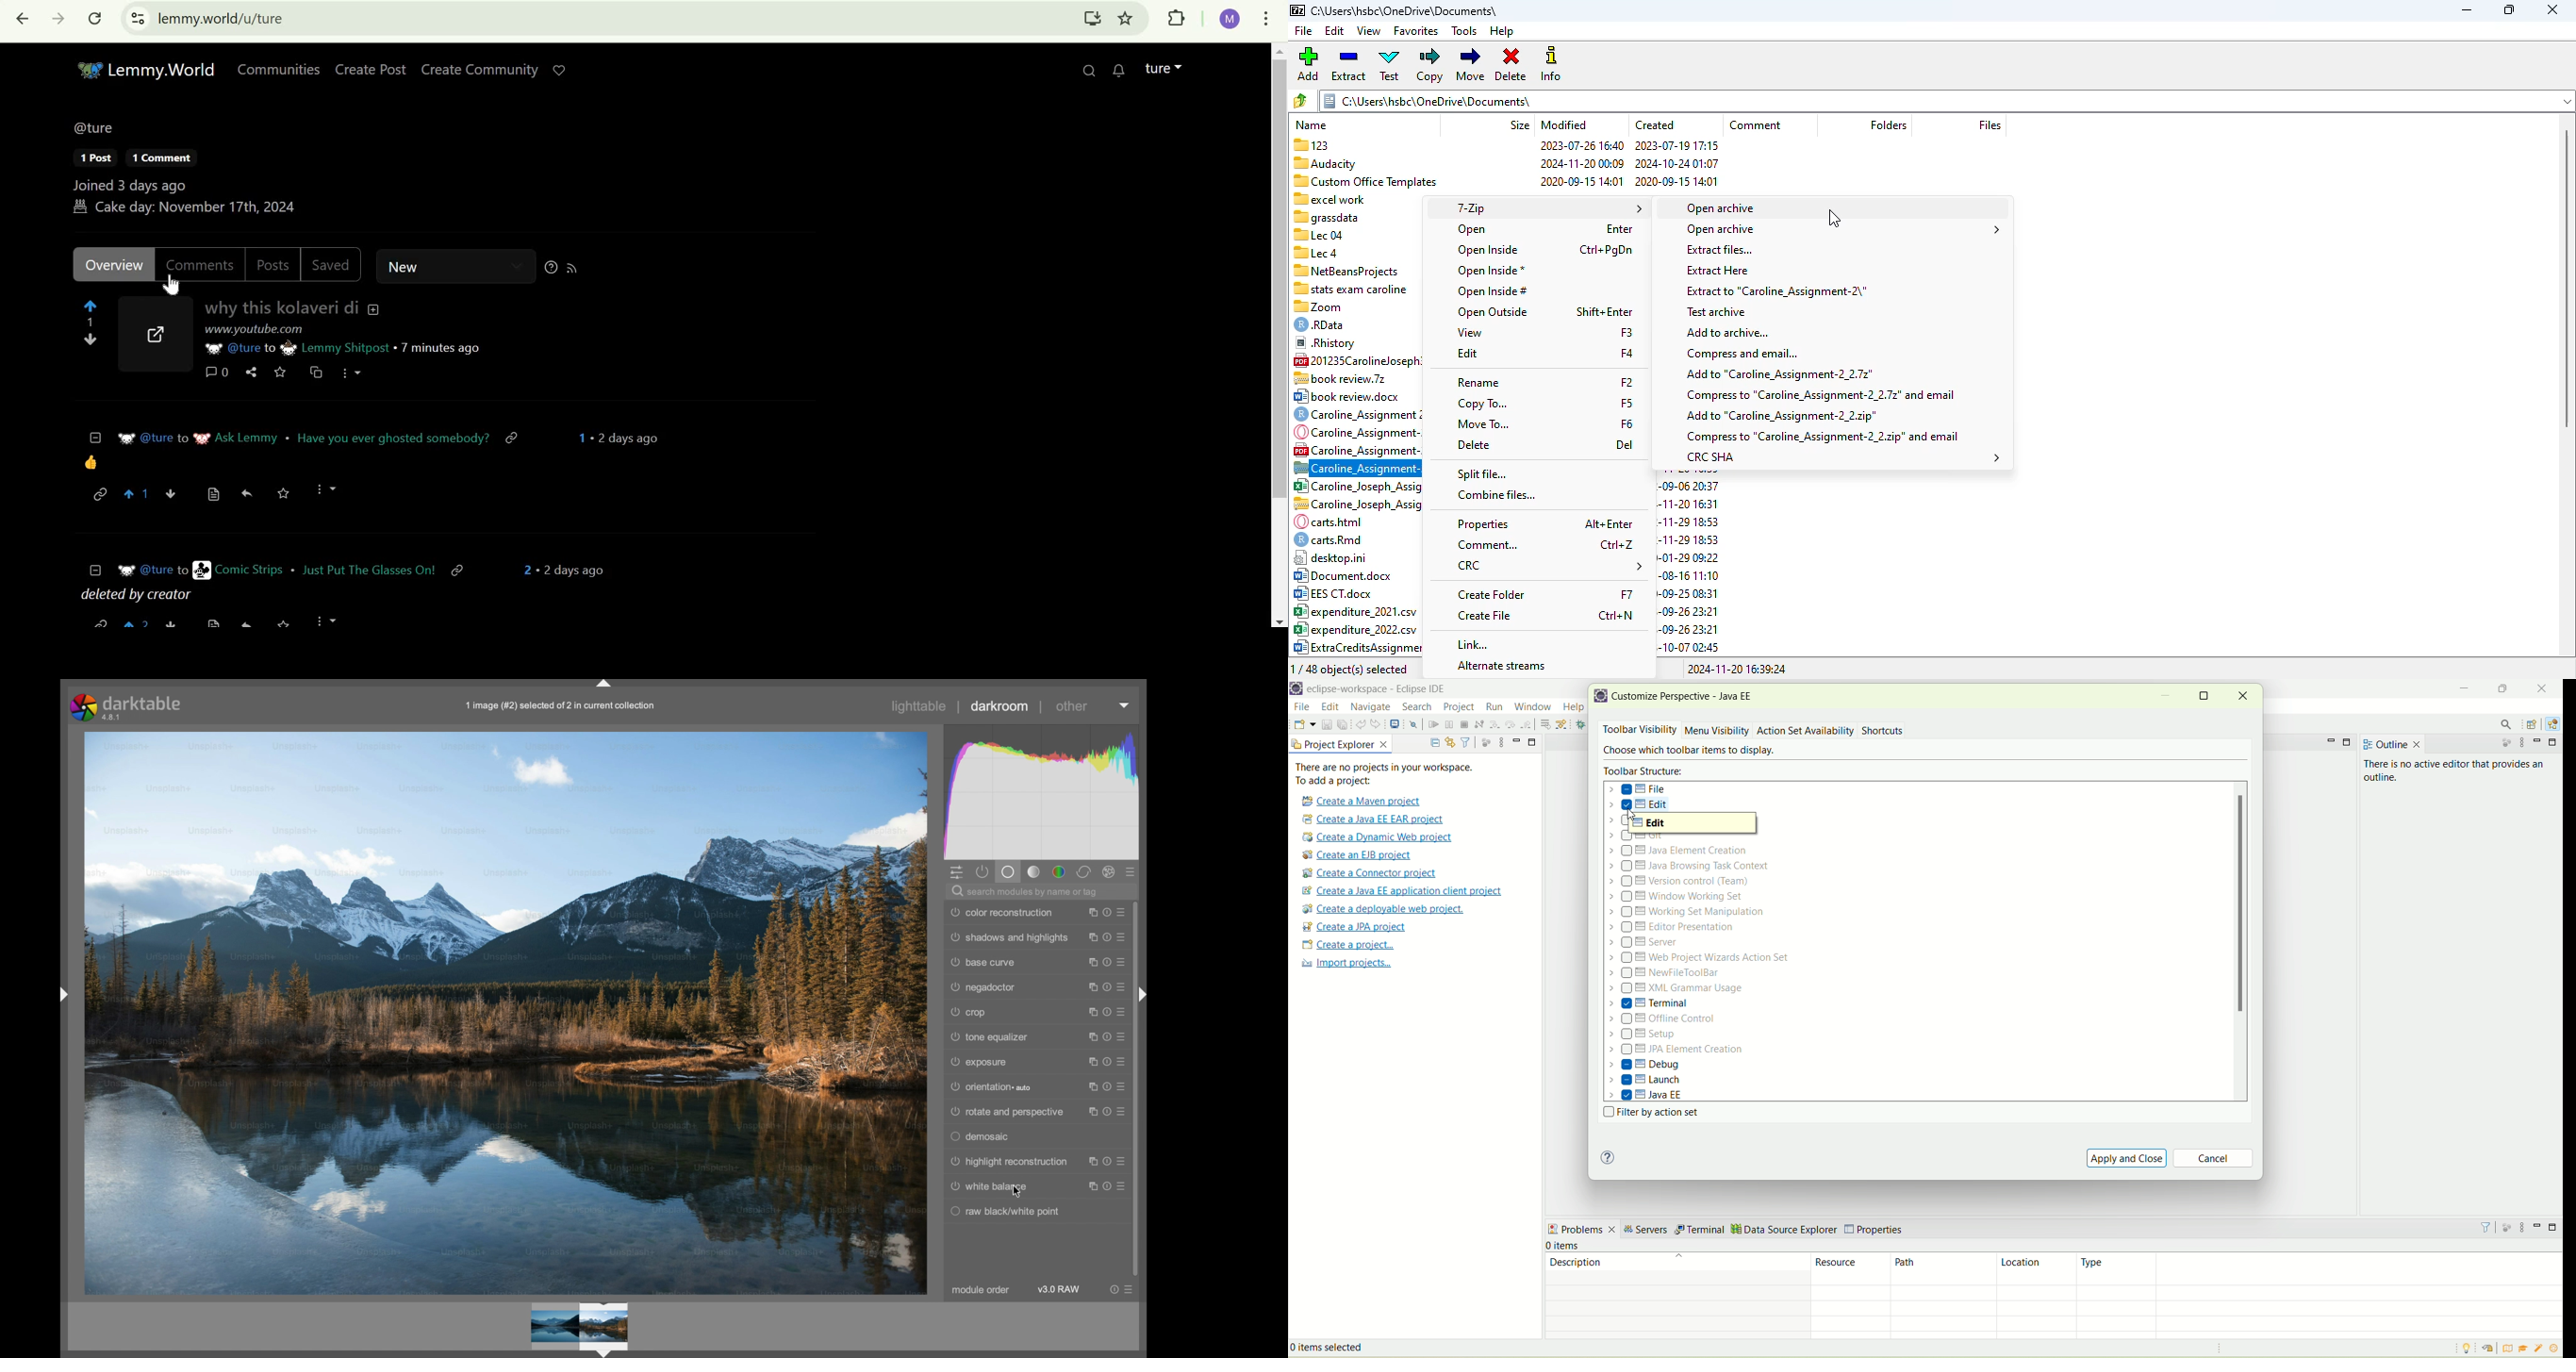  I want to click on what's new, so click(2555, 1349).